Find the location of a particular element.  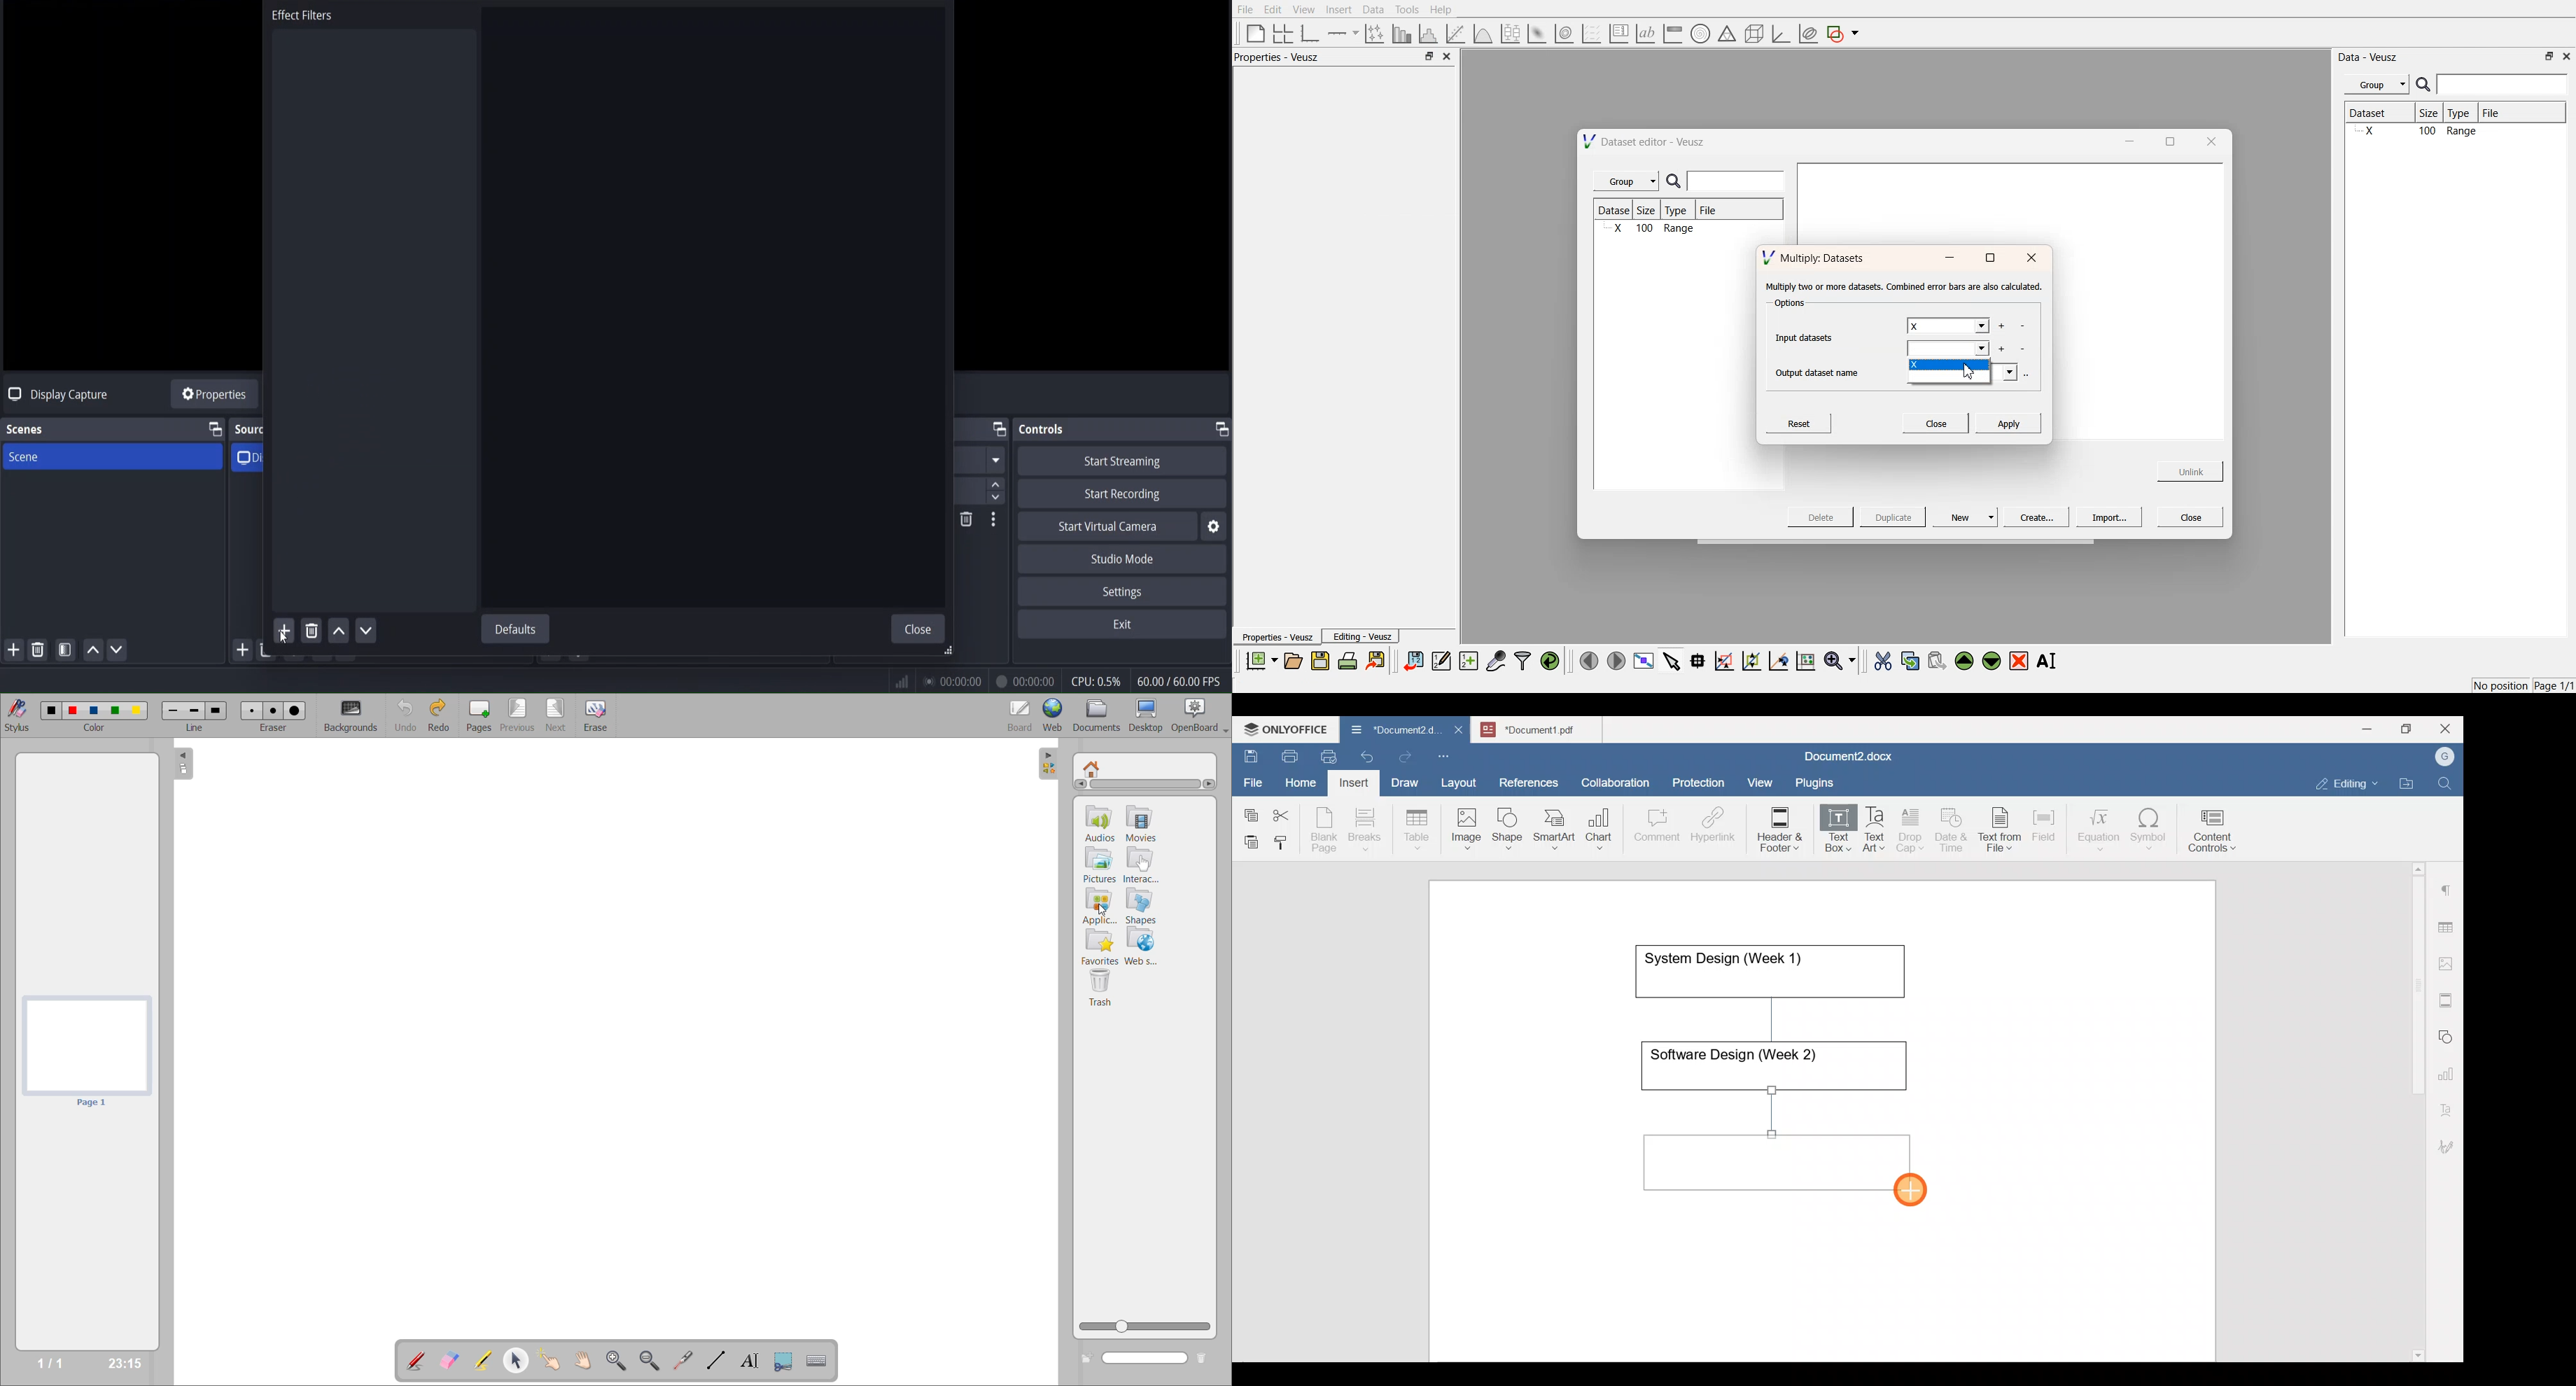

documents is located at coordinates (1098, 716).